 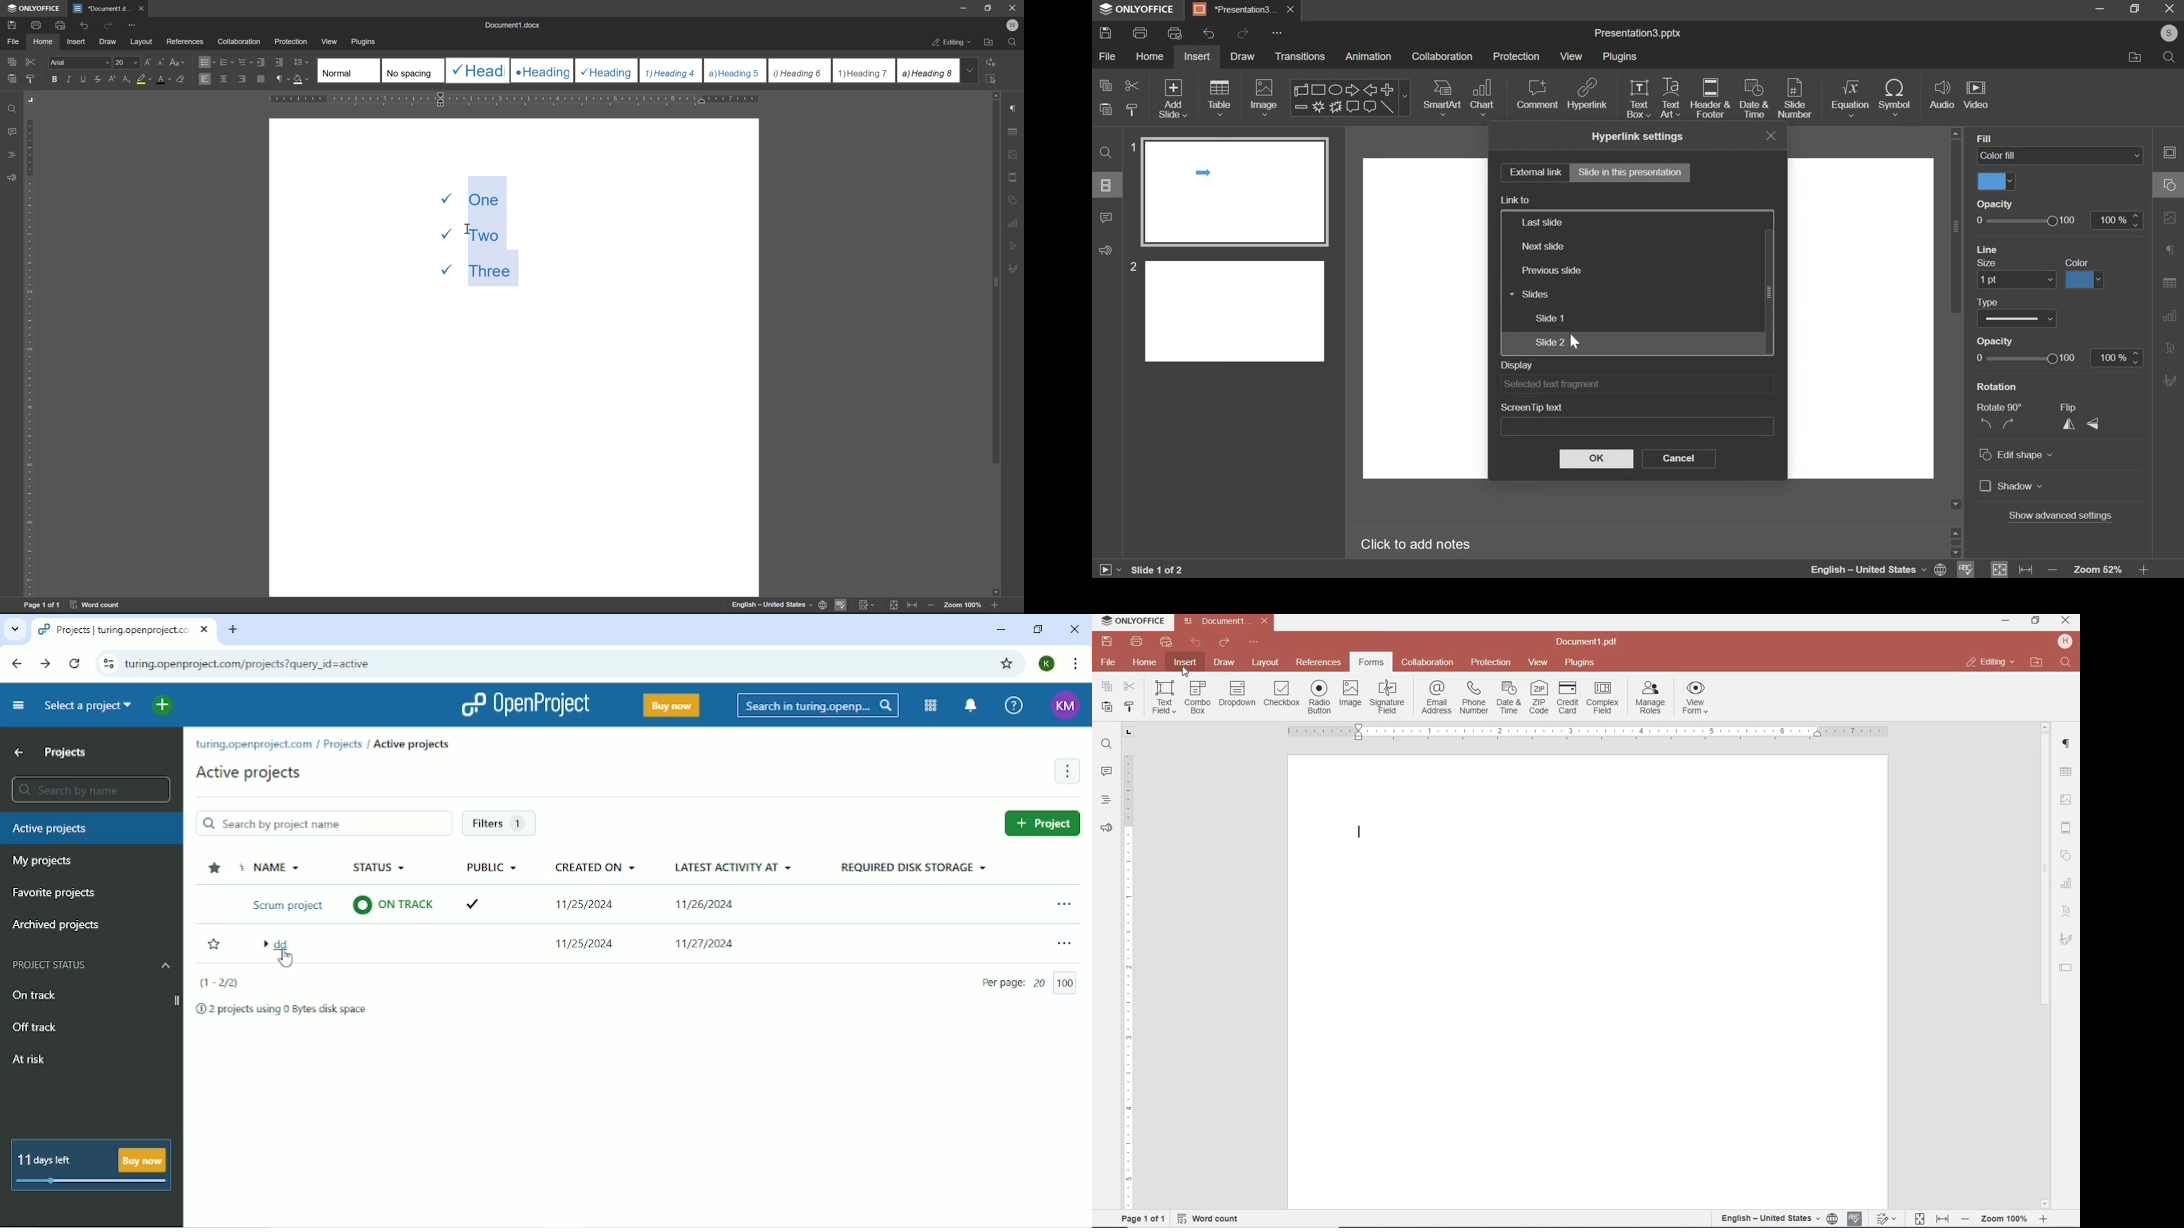 I want to click on transitions, so click(x=1300, y=56).